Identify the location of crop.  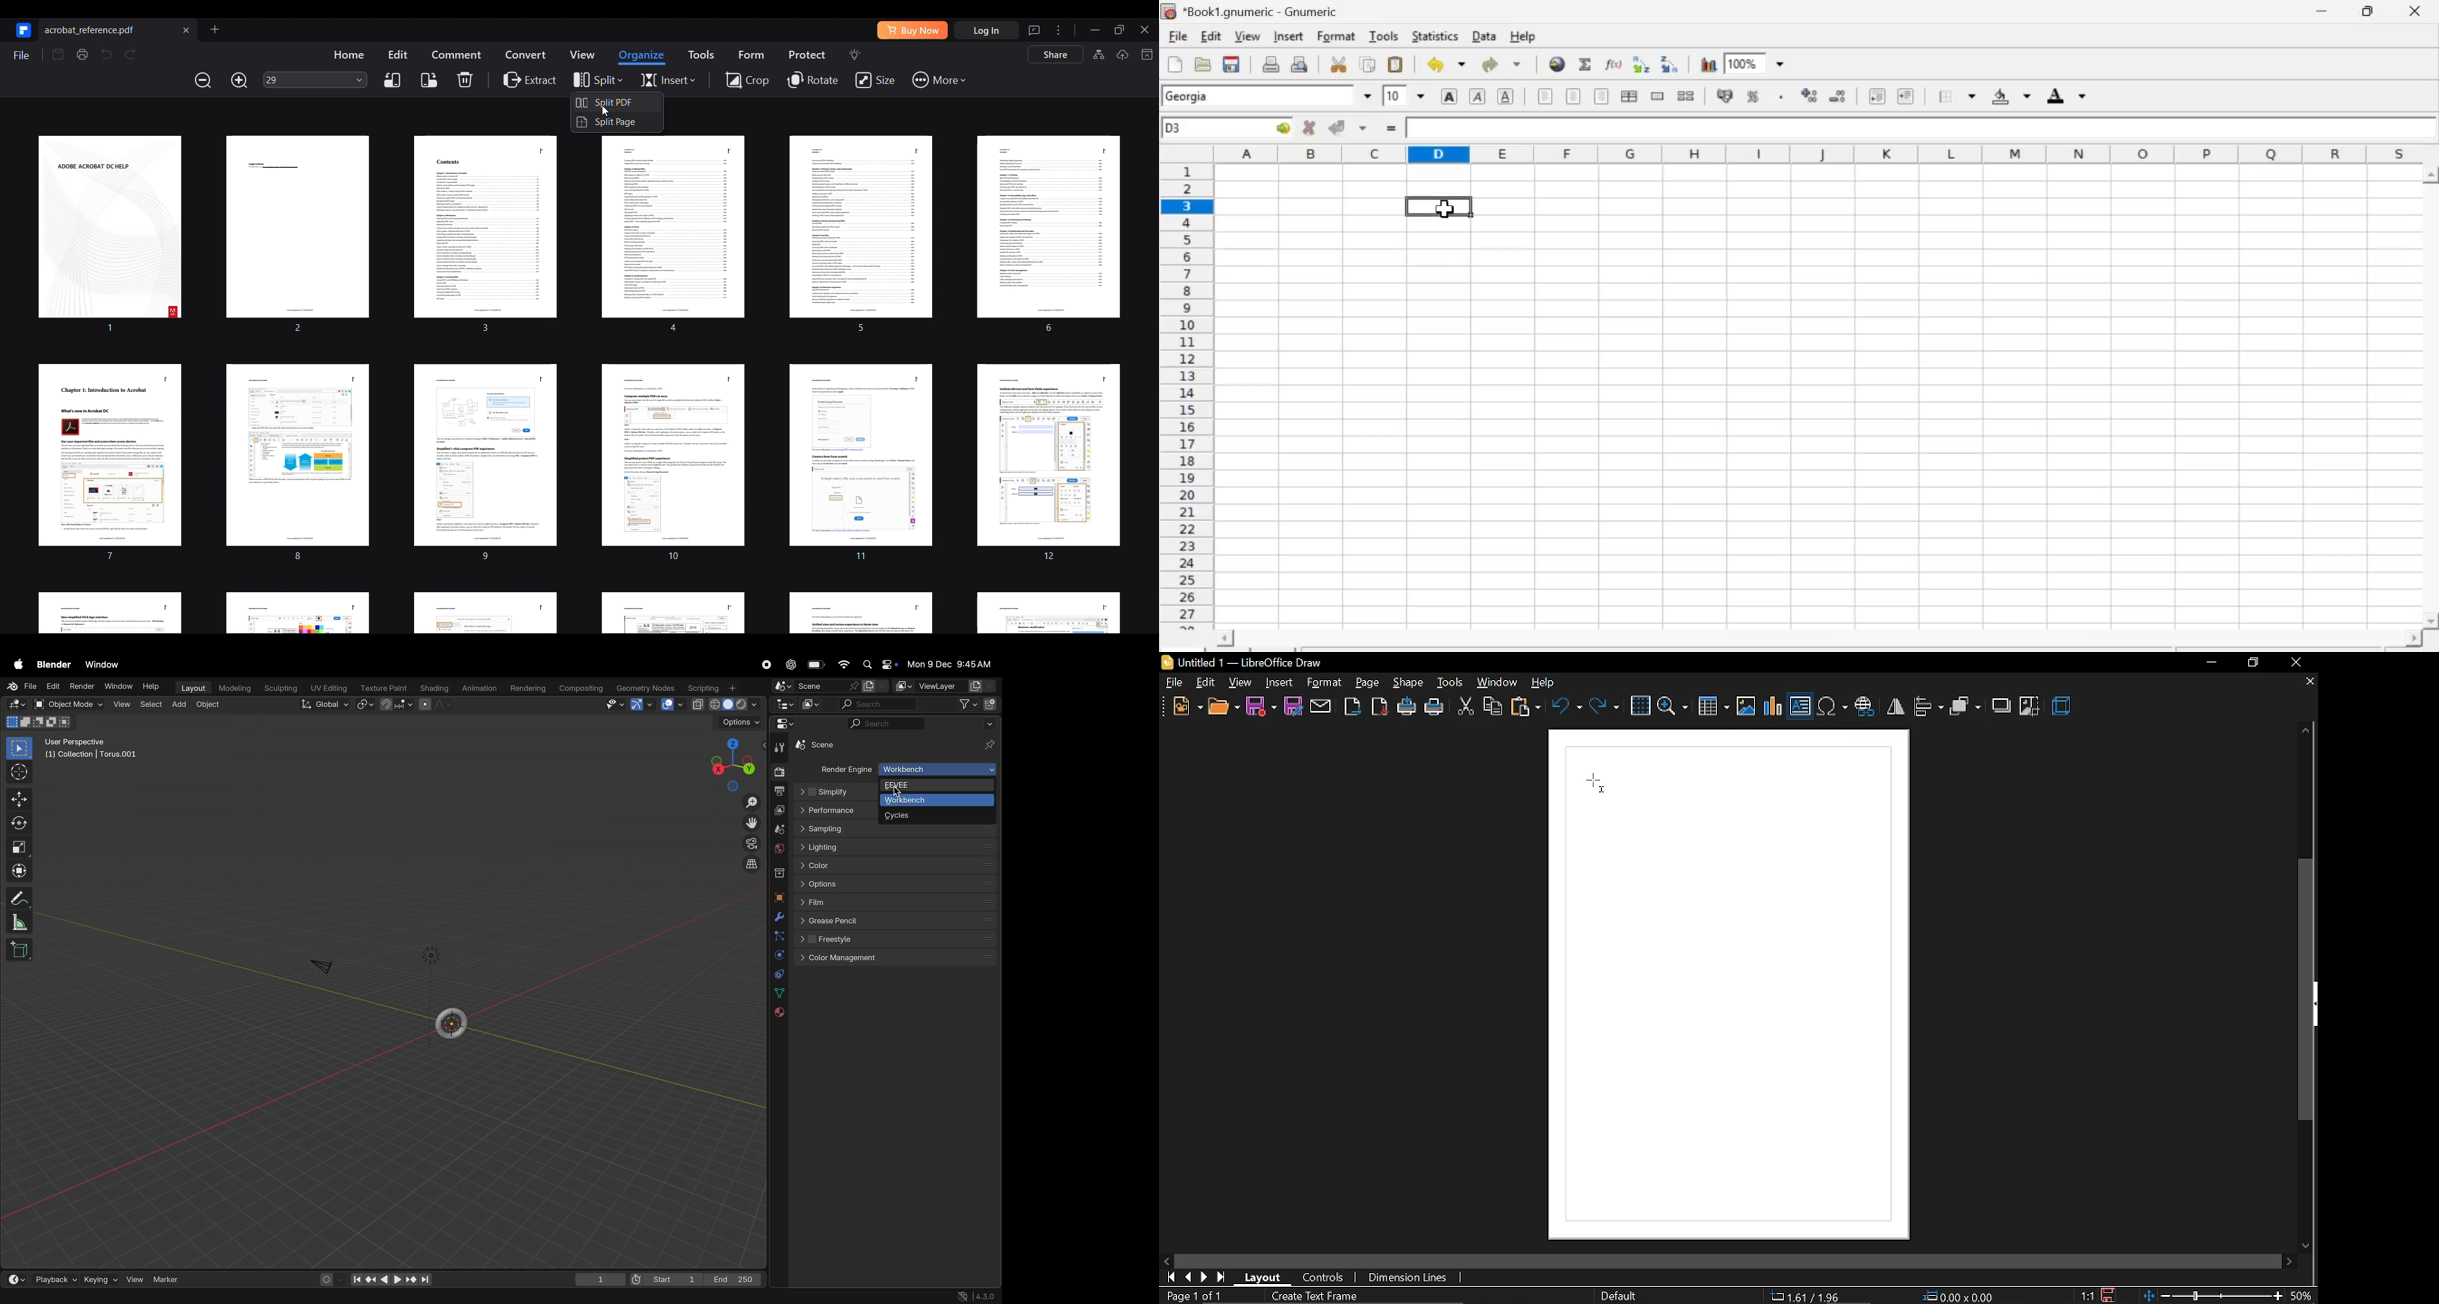
(2030, 706).